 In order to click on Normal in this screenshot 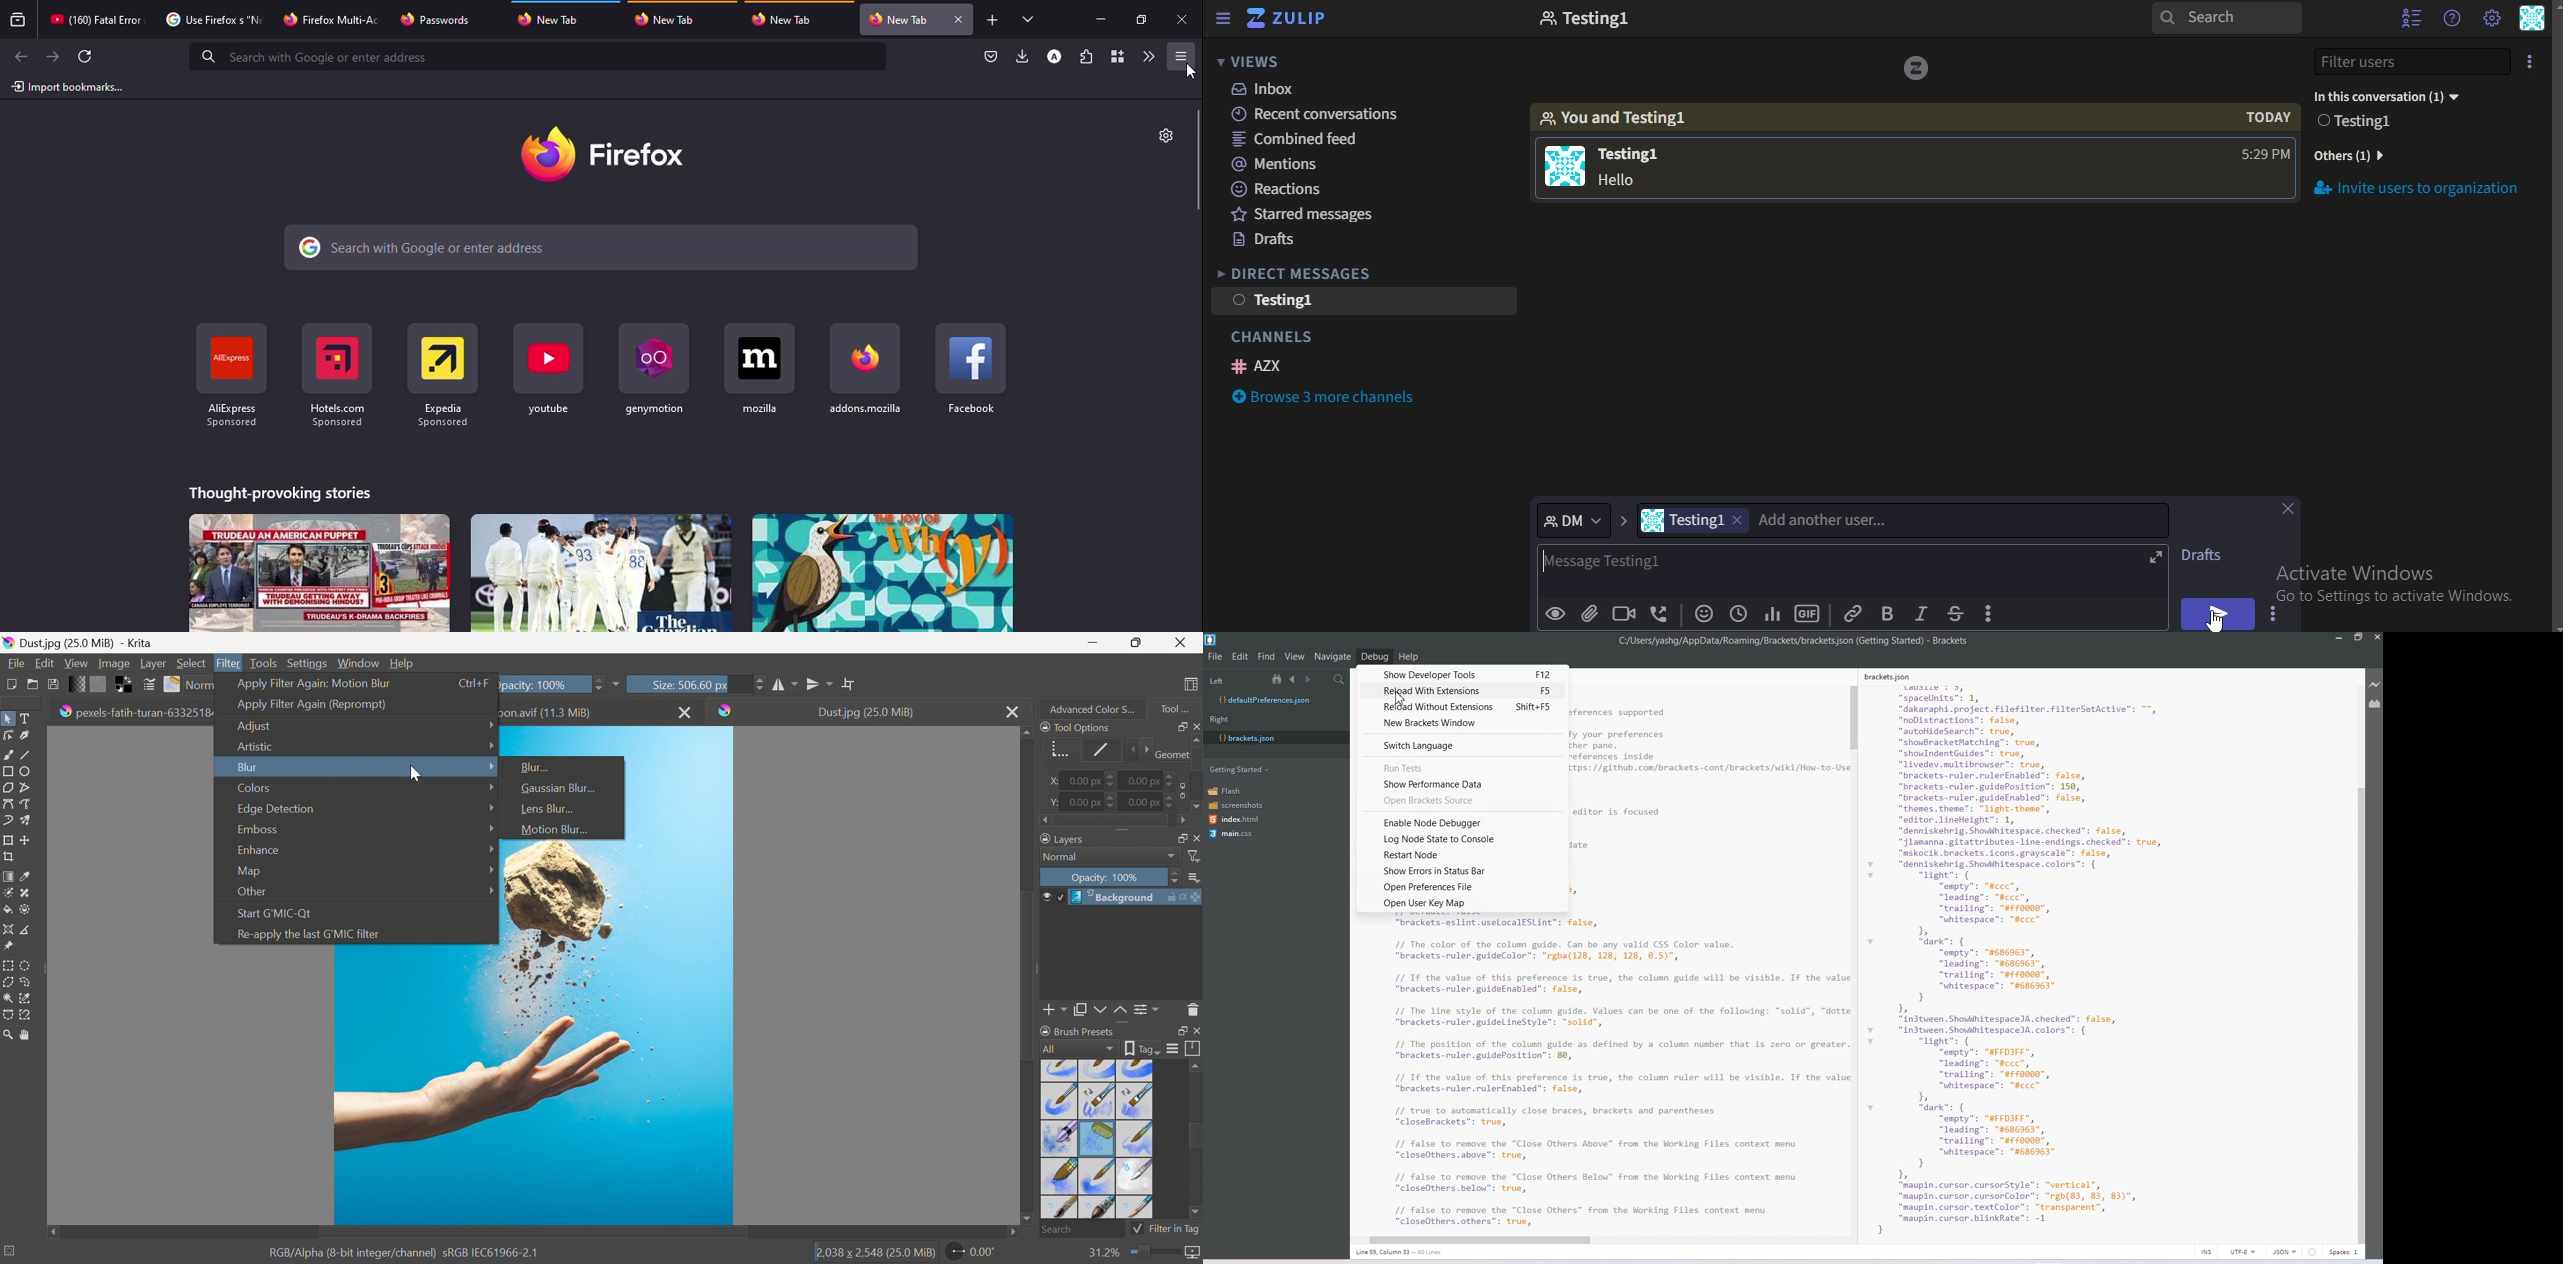, I will do `click(1065, 857)`.